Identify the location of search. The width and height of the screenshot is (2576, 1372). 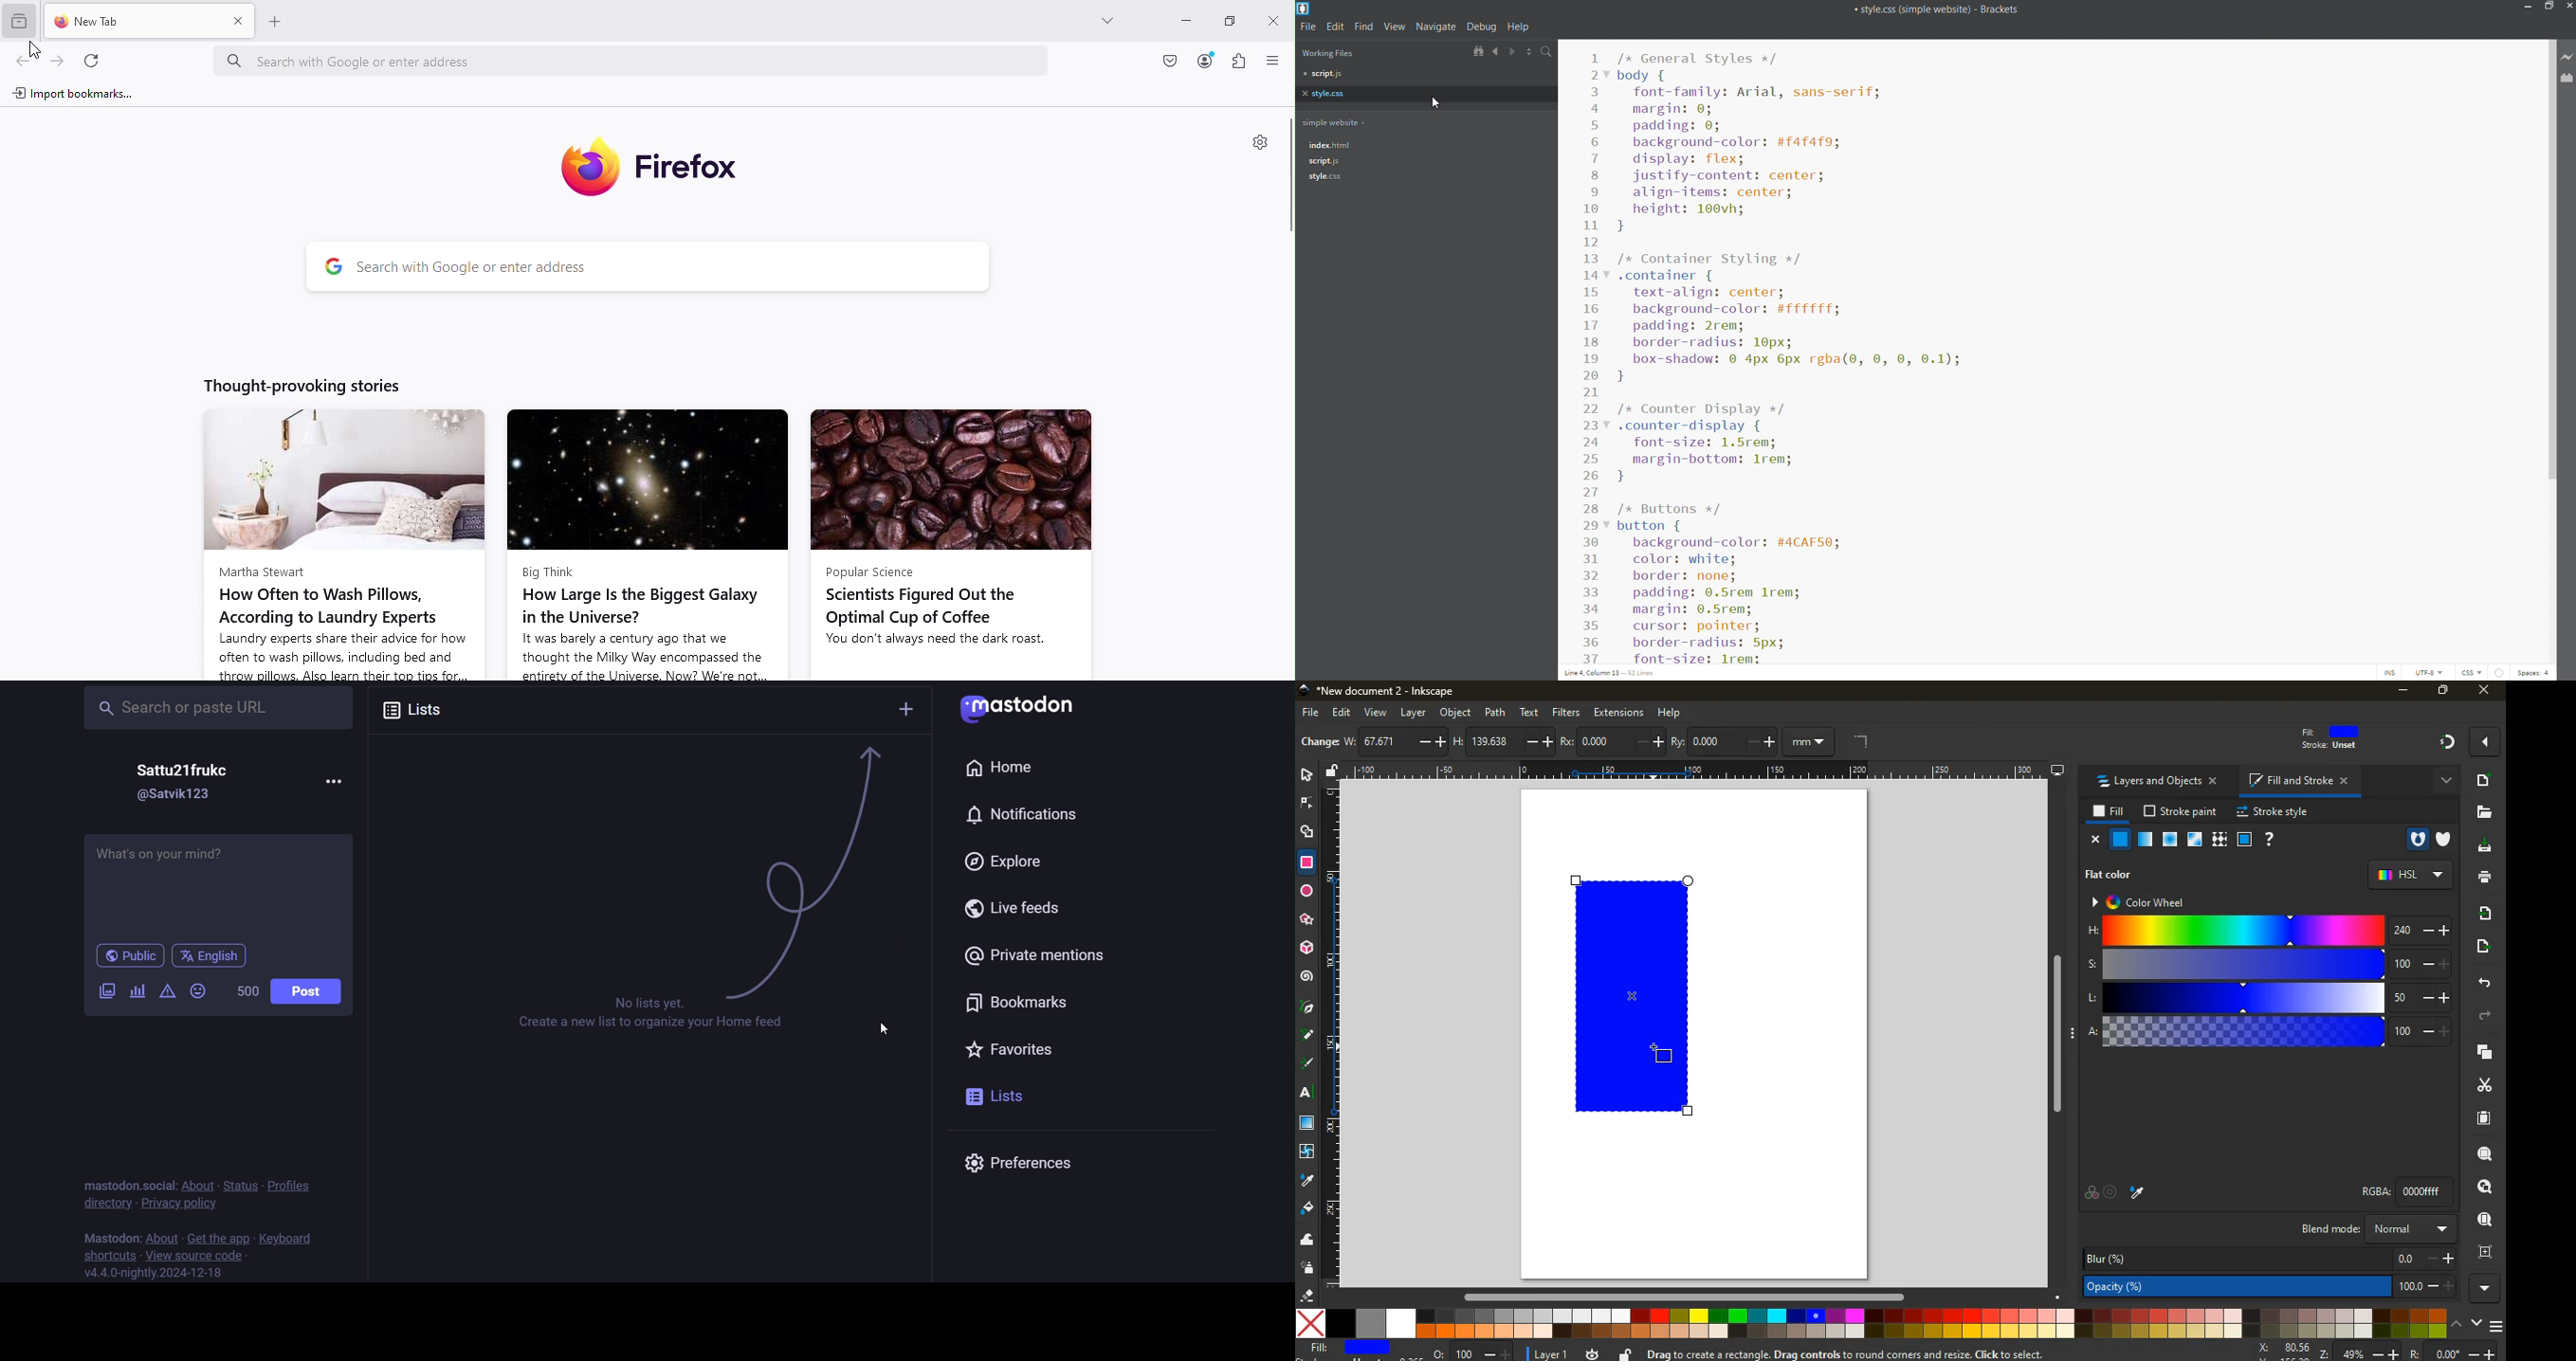
(1549, 53).